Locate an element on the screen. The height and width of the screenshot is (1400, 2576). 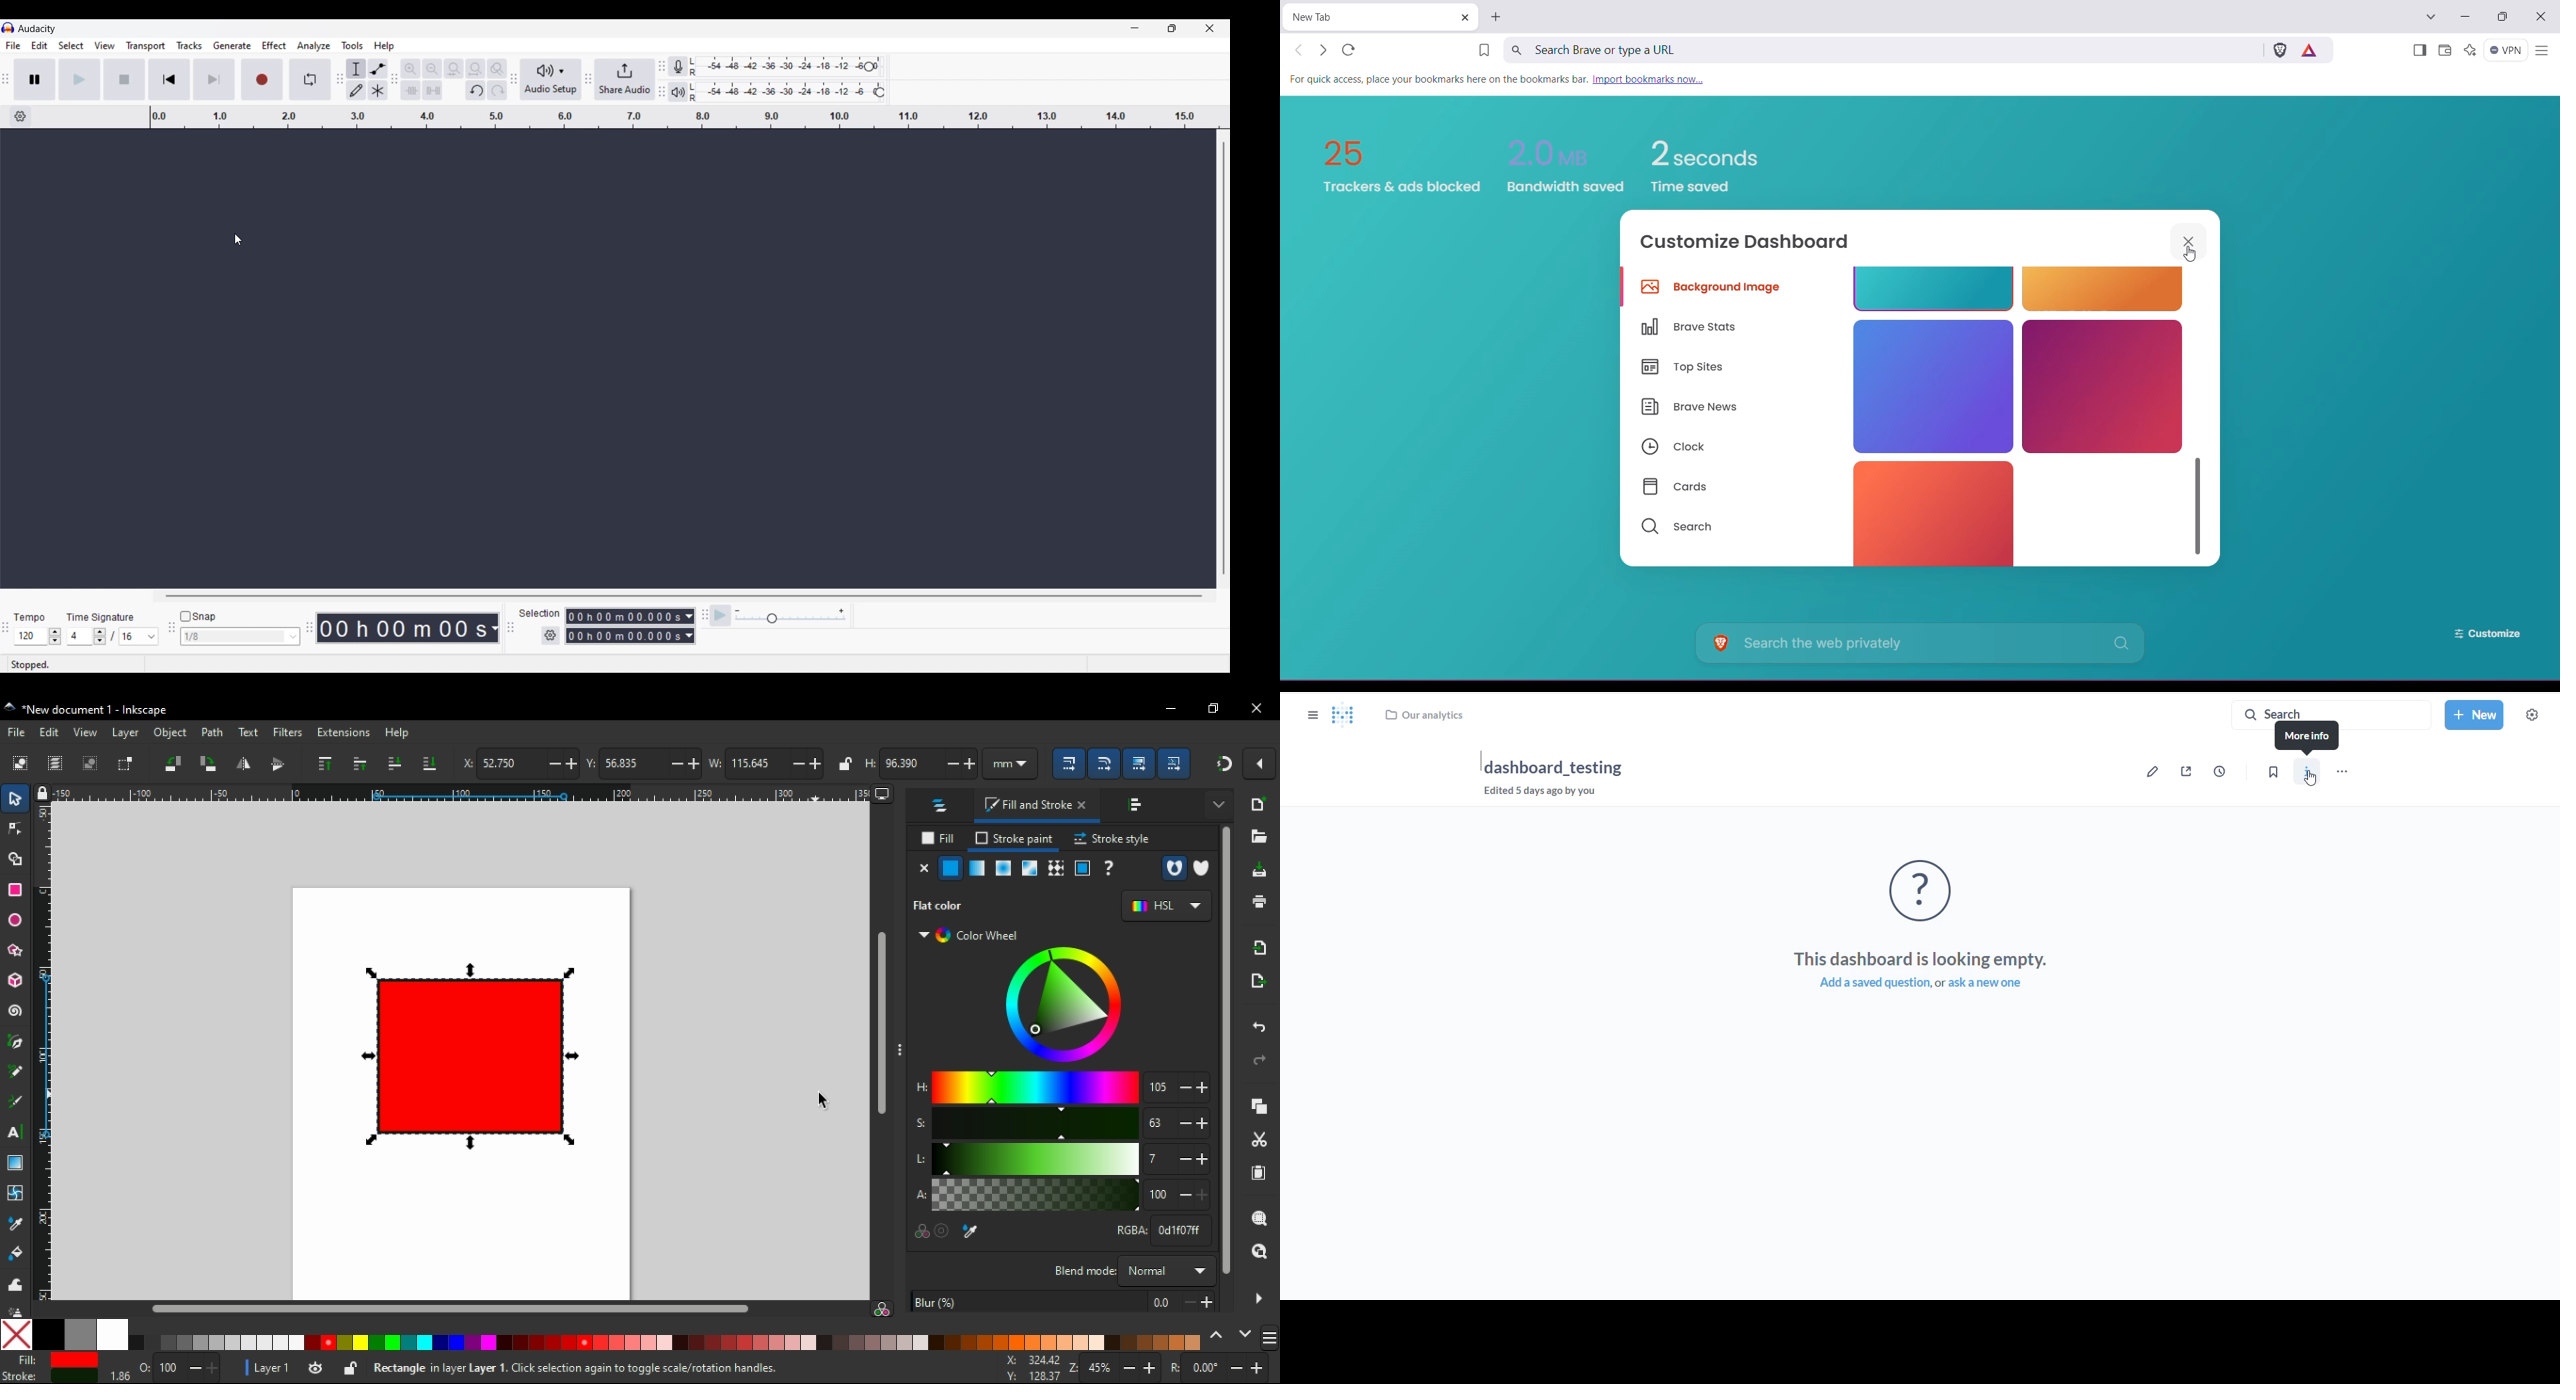
flip horizontal is located at coordinates (246, 763).